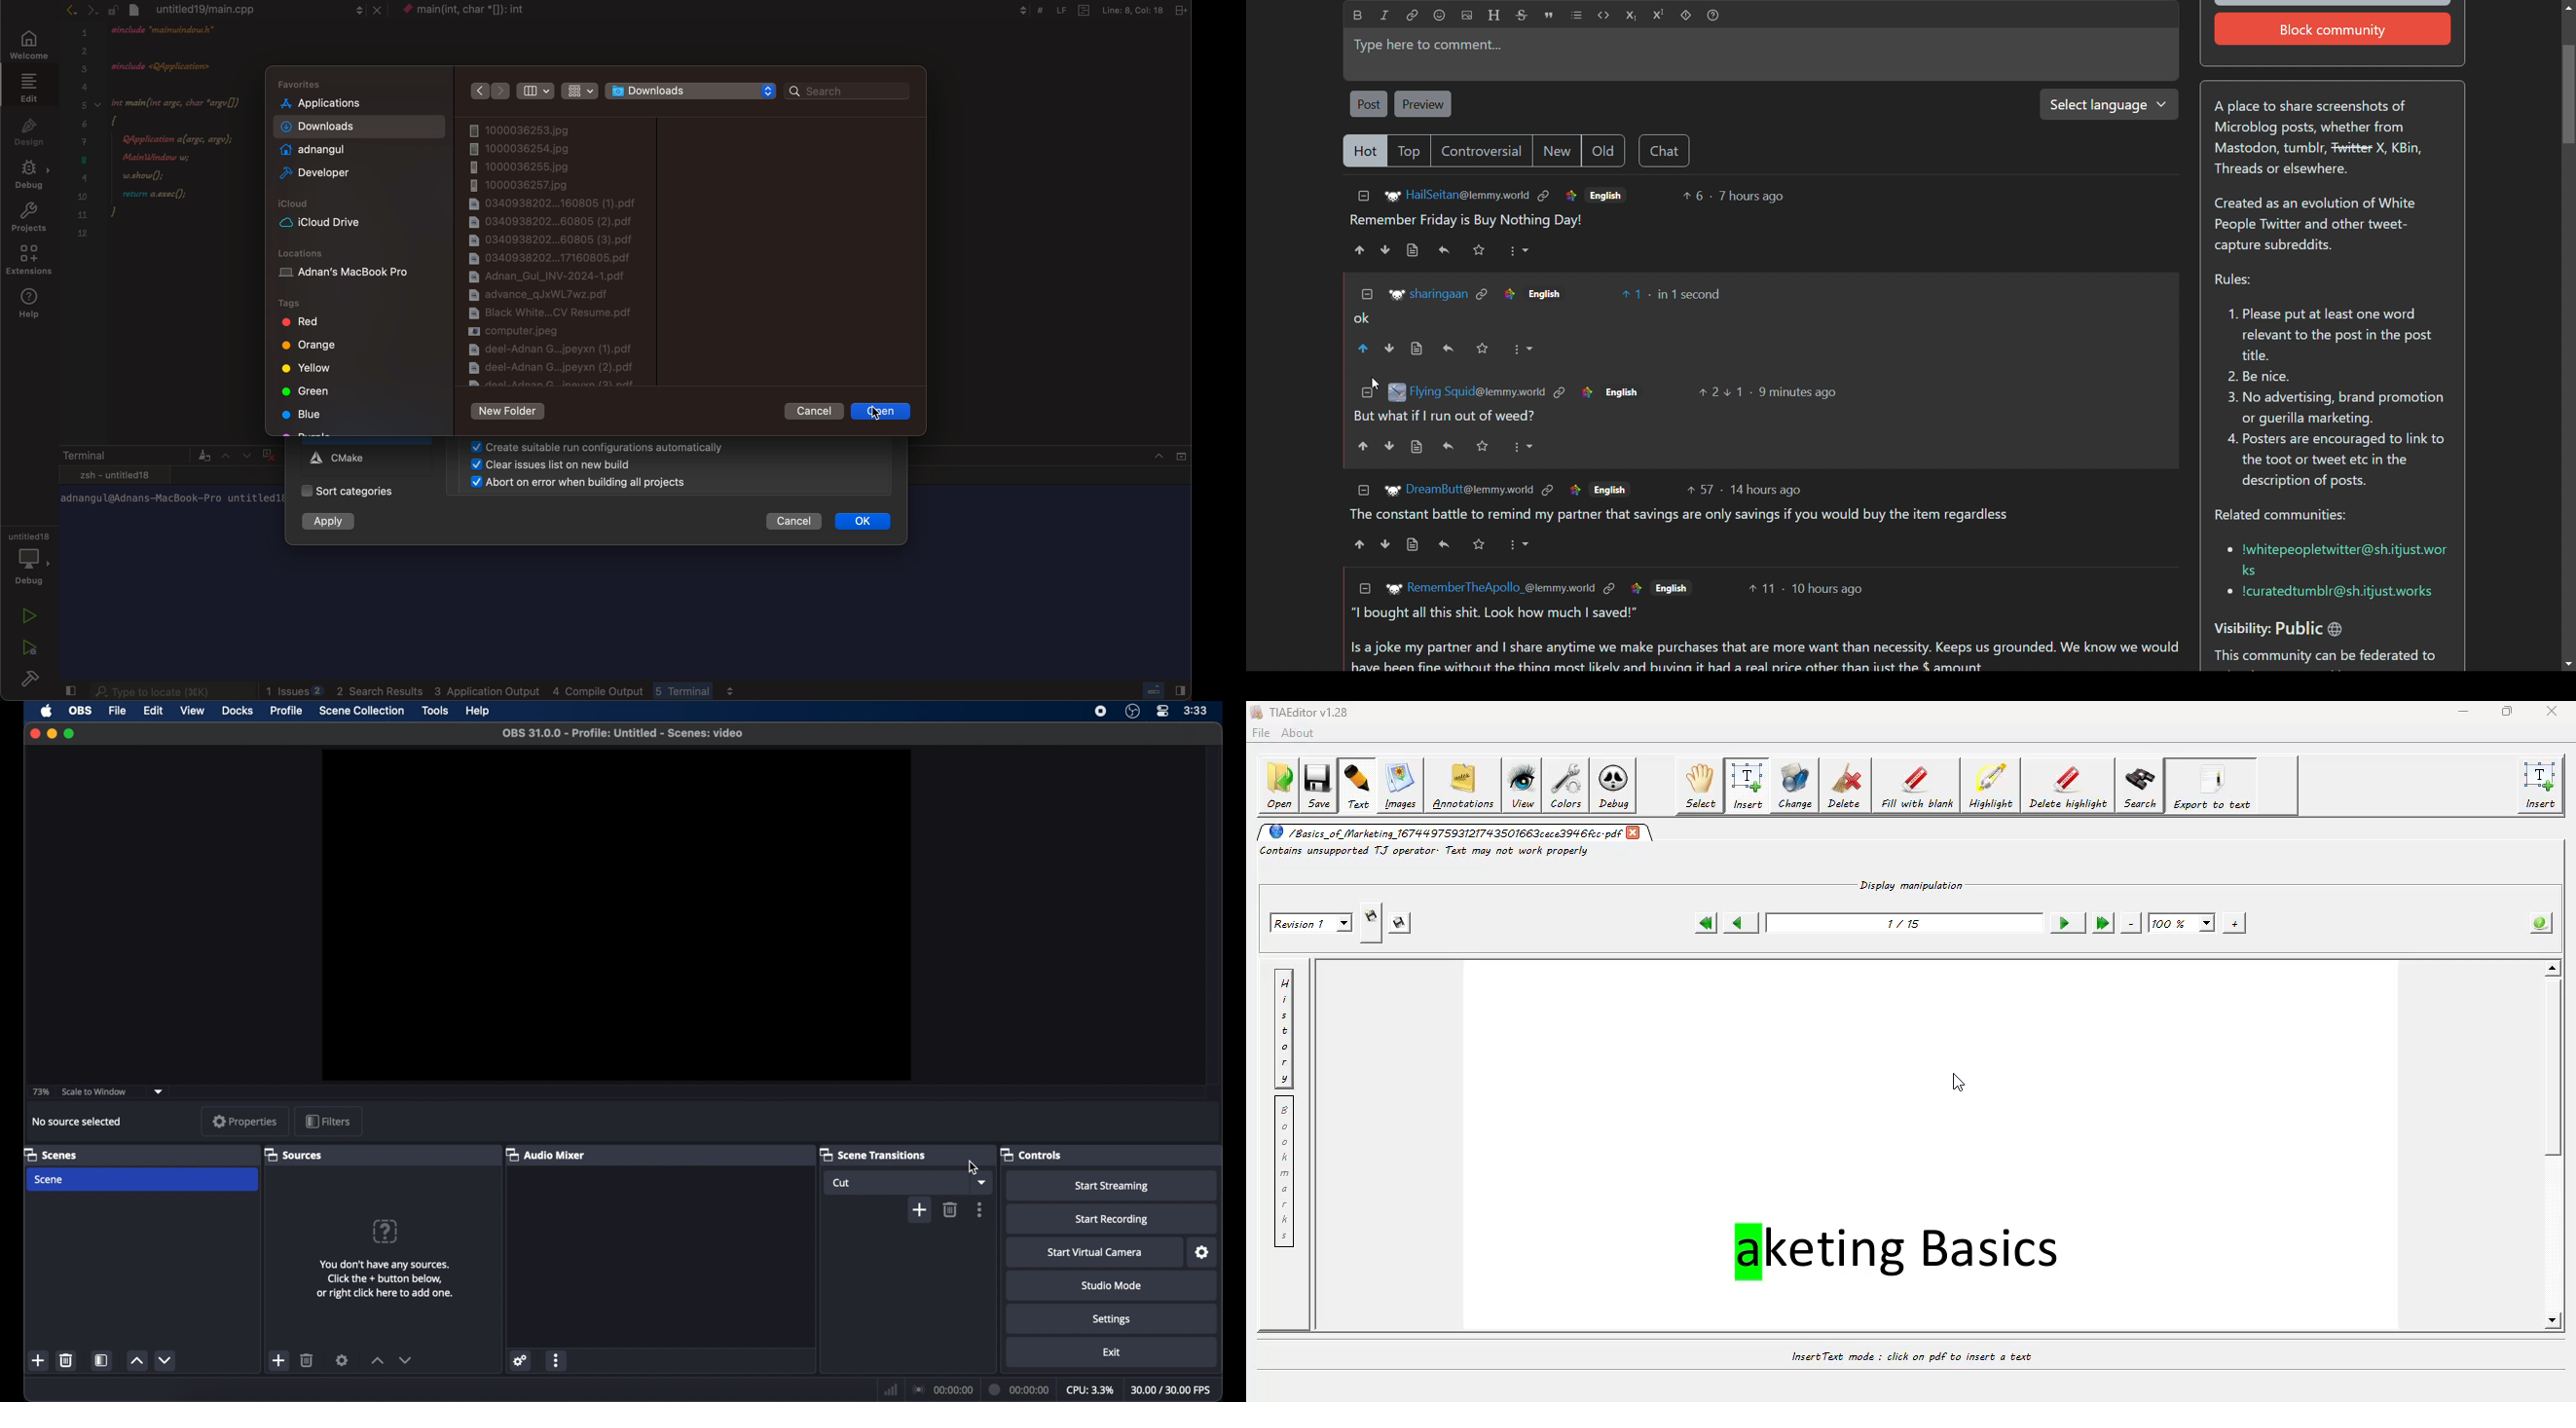  I want to click on ok, so click(866, 520).